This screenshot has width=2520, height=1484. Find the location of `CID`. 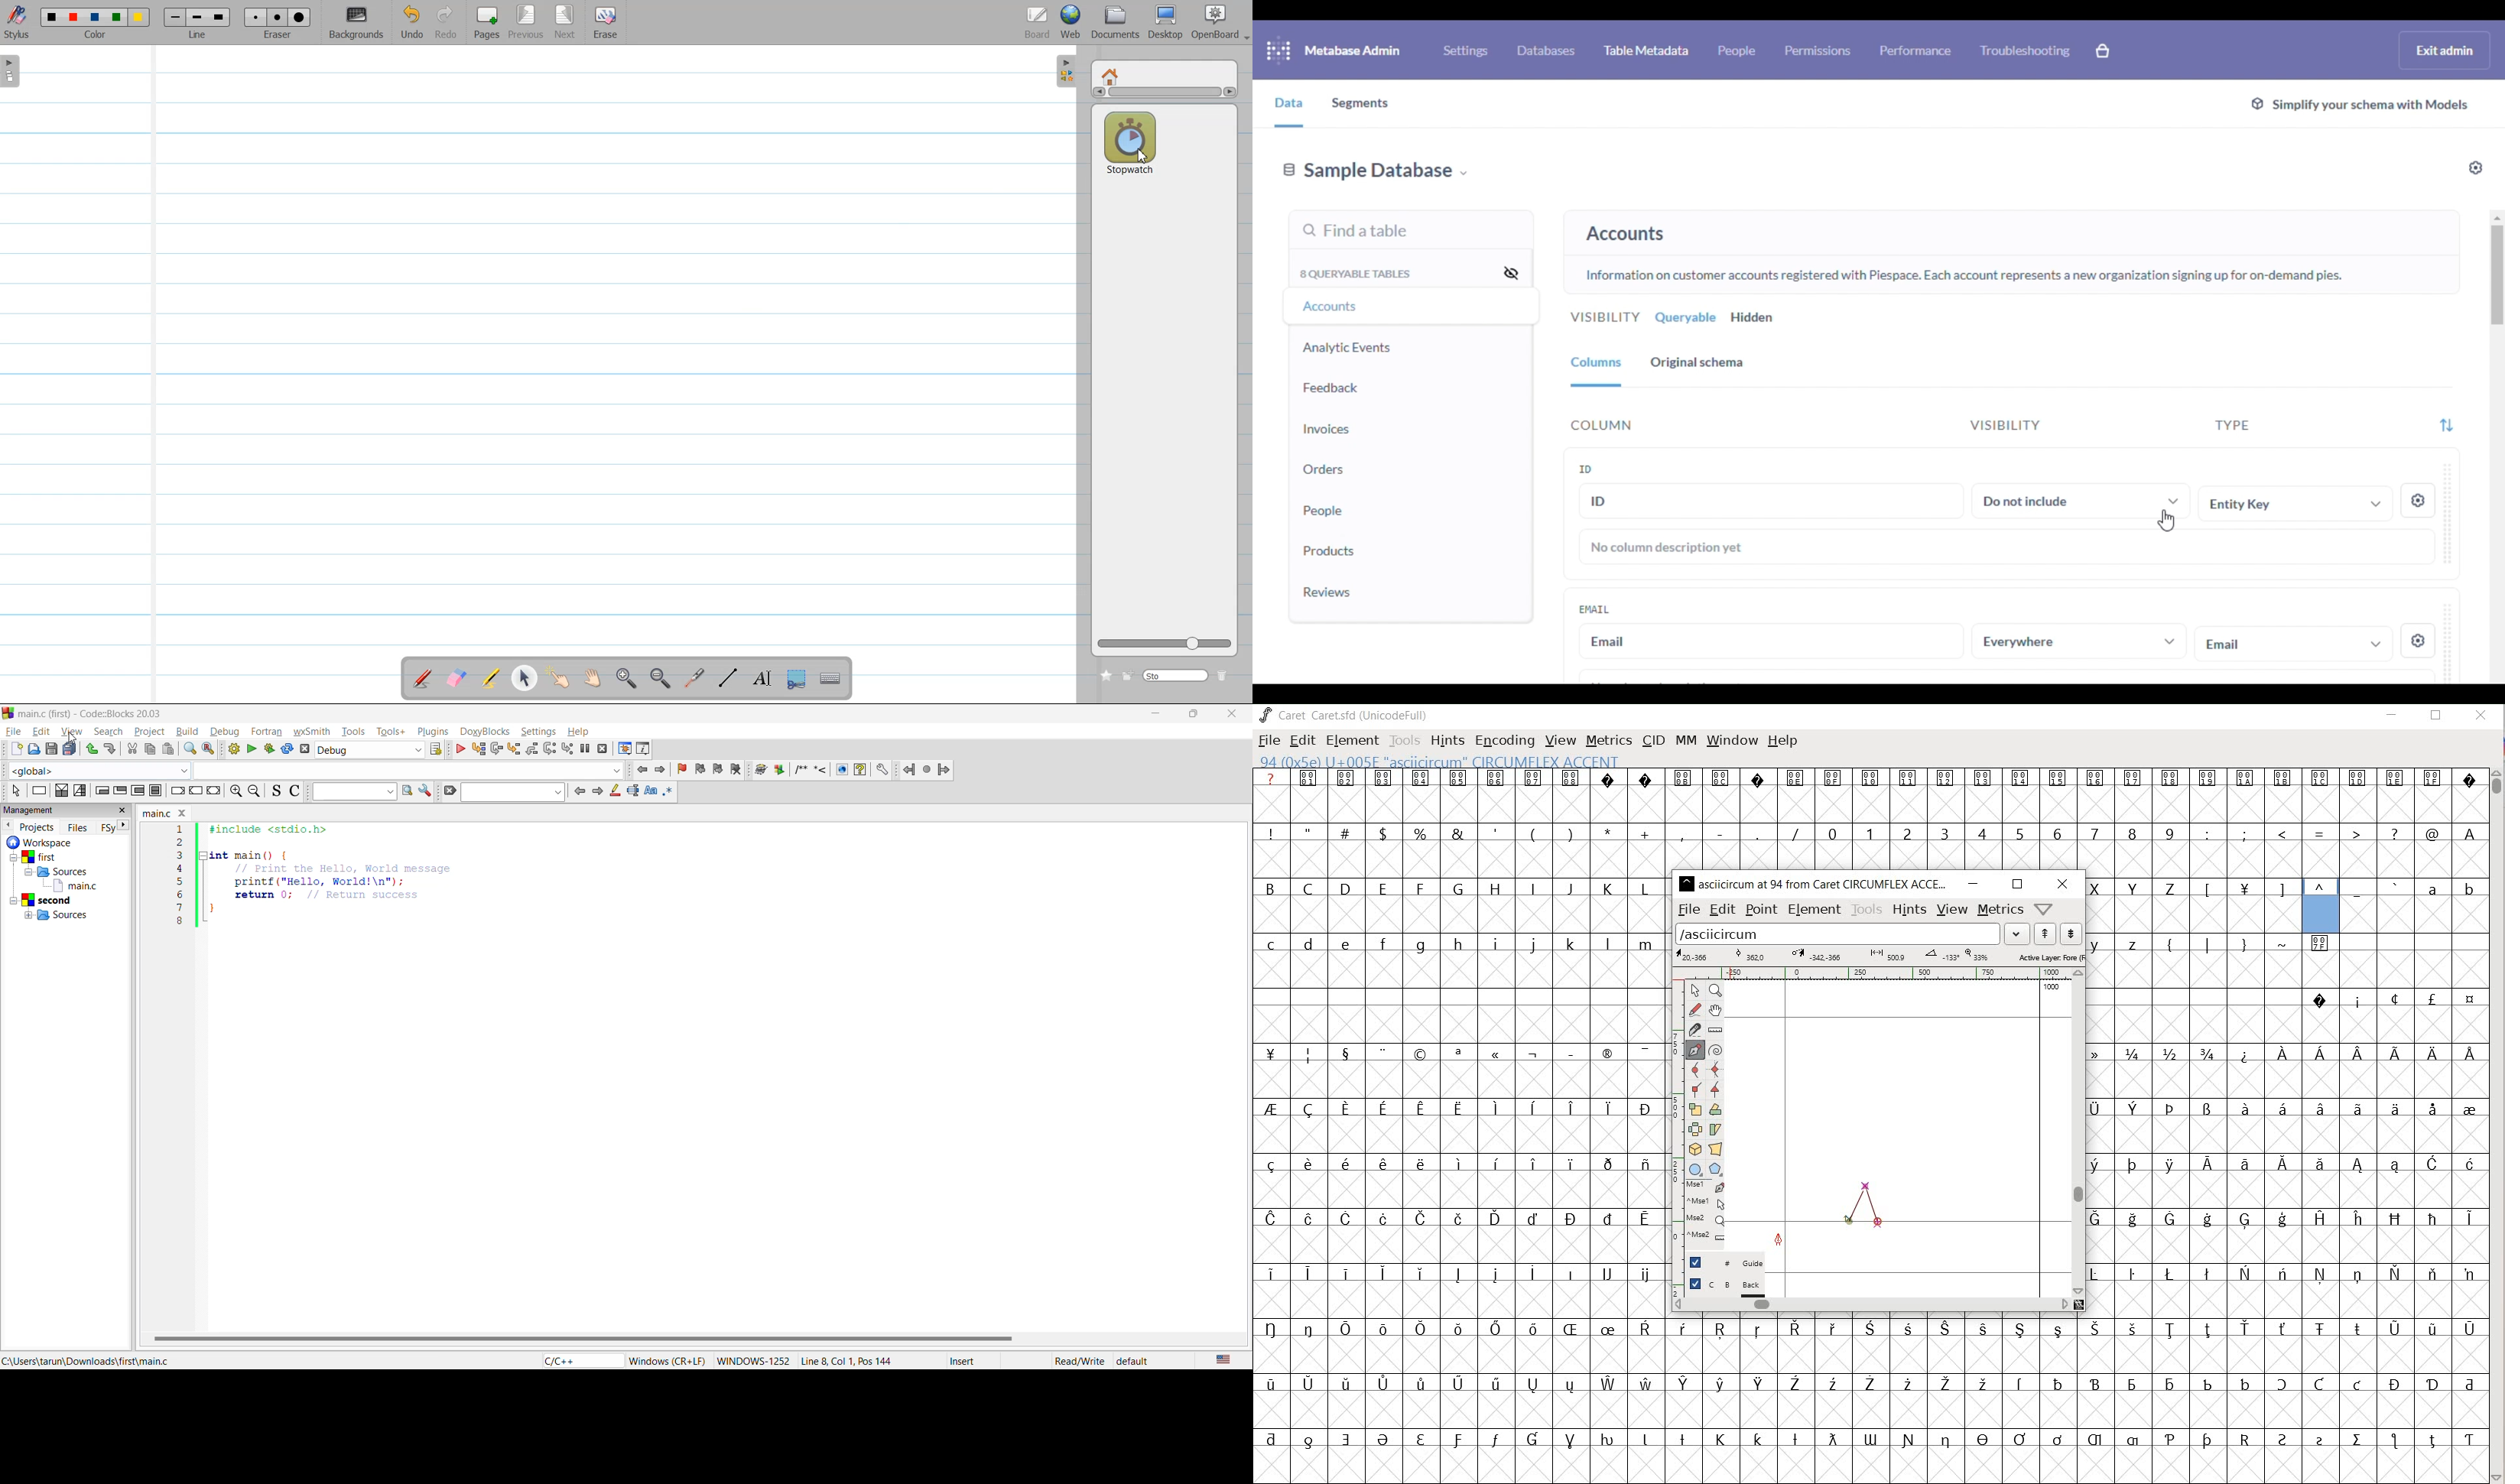

CID is located at coordinates (1652, 740).